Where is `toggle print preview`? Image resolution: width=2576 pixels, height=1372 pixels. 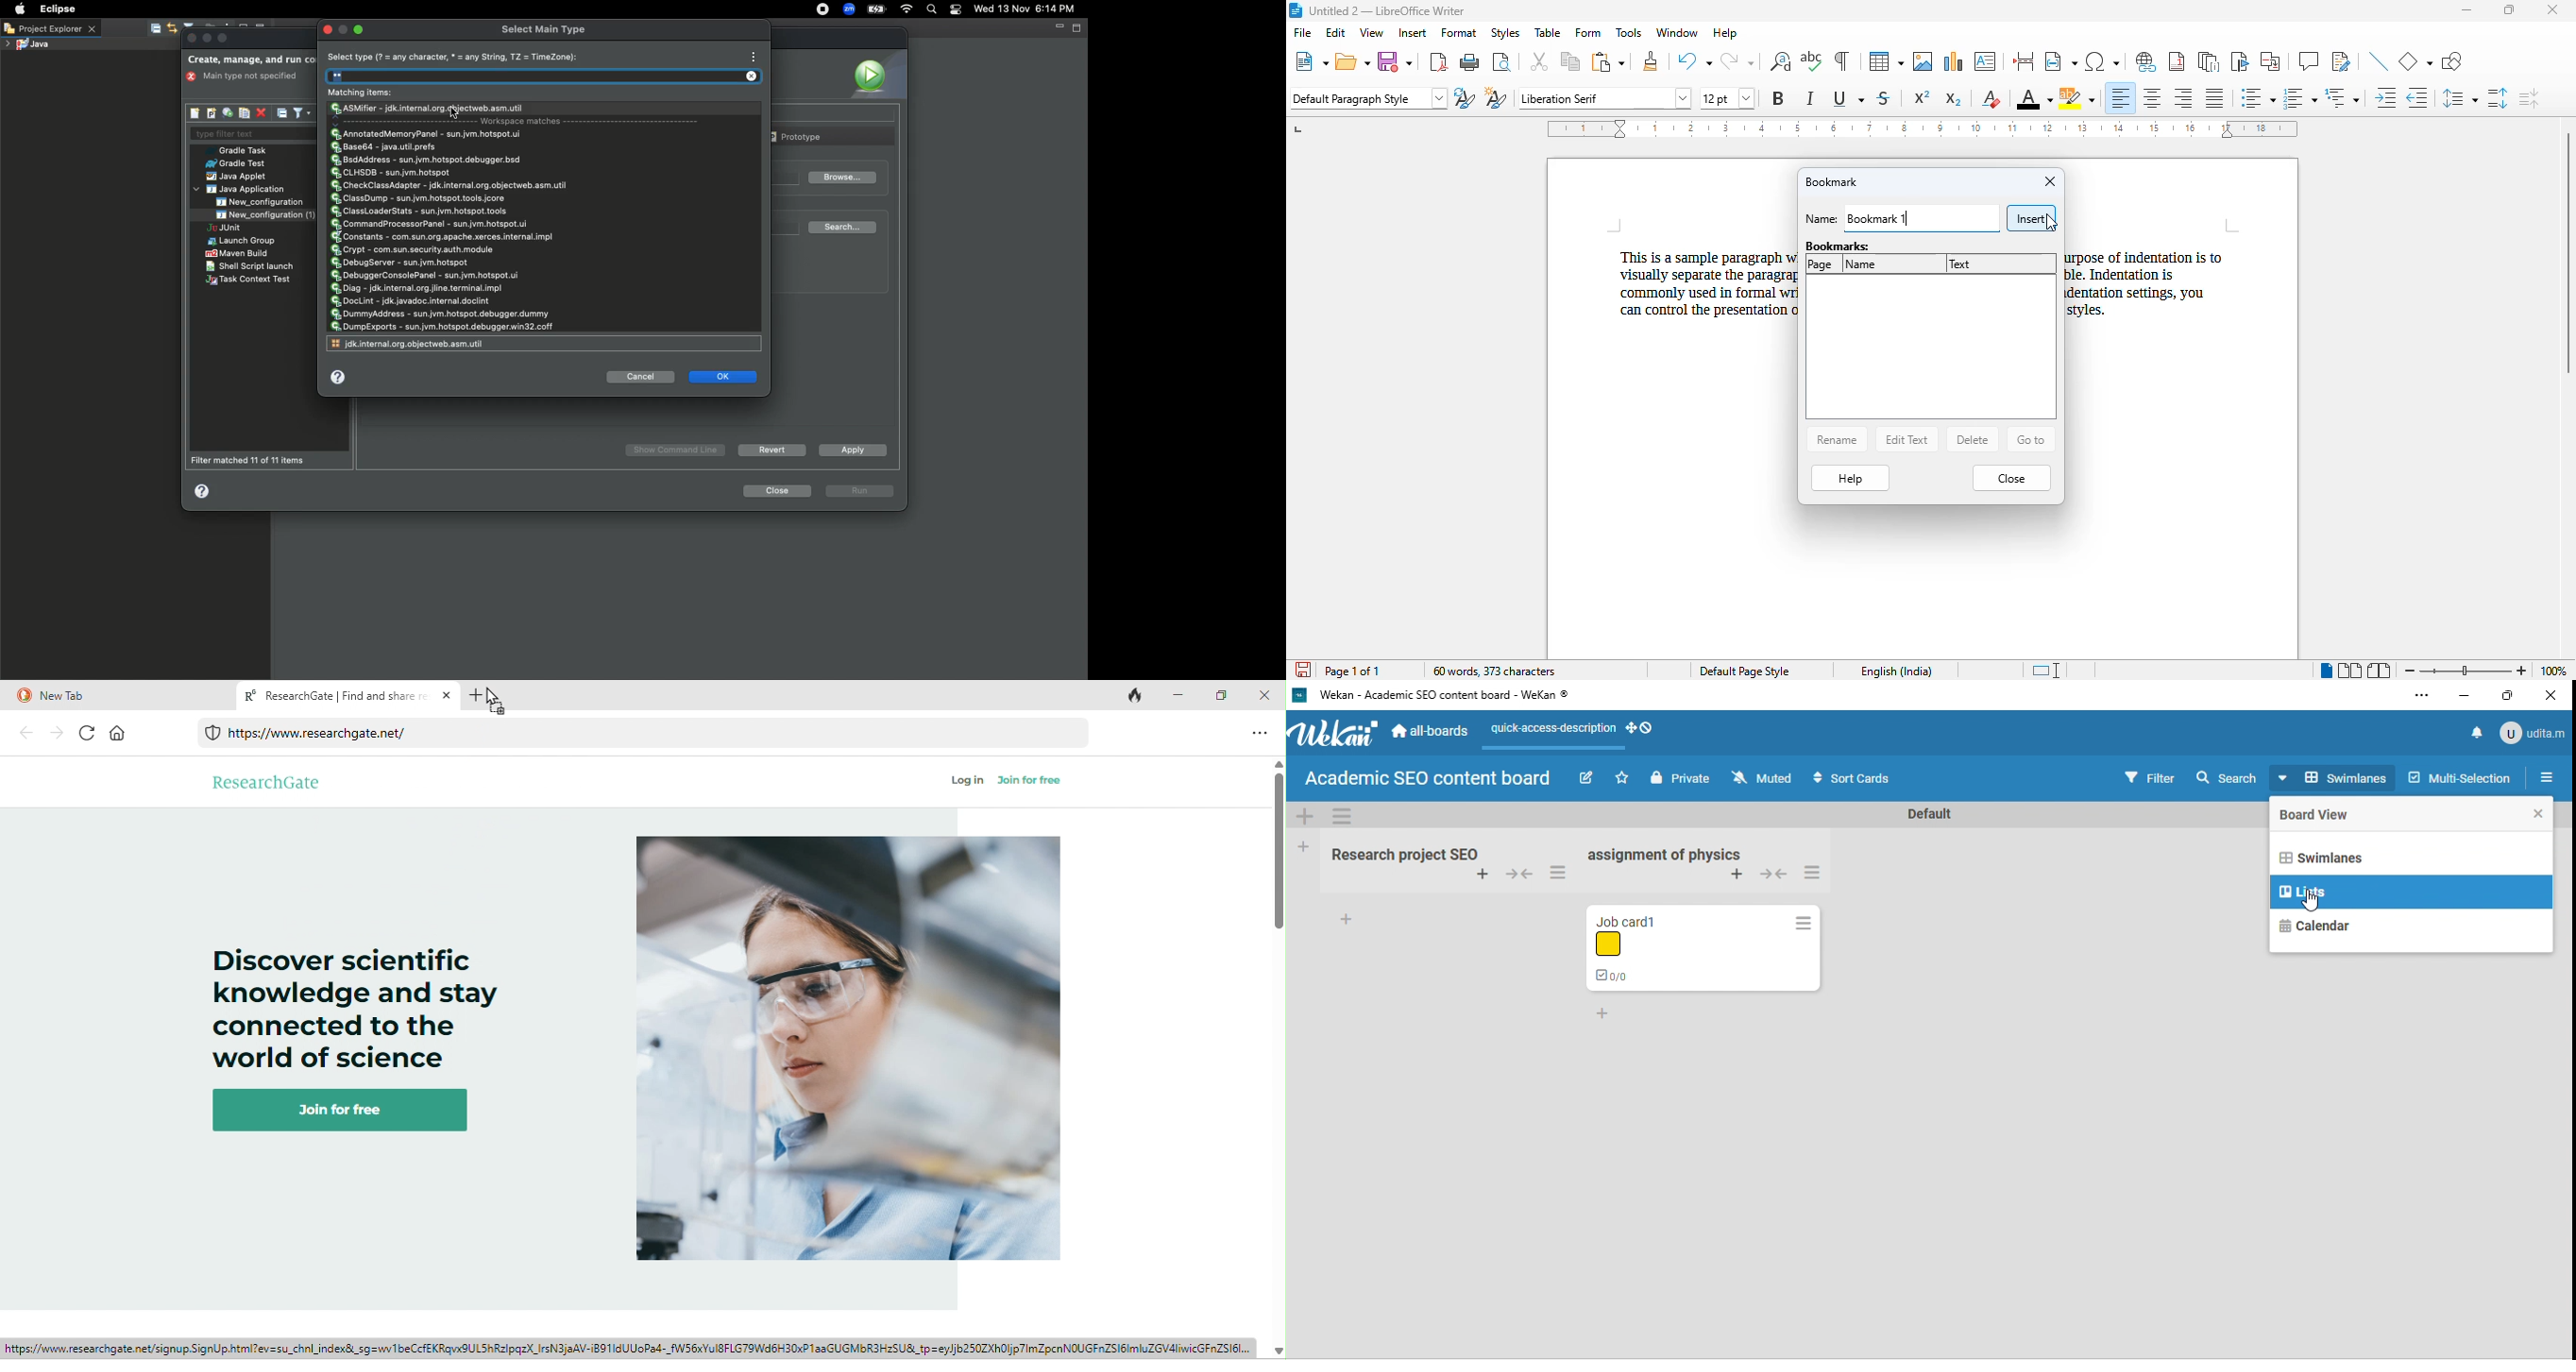 toggle print preview is located at coordinates (1502, 61).